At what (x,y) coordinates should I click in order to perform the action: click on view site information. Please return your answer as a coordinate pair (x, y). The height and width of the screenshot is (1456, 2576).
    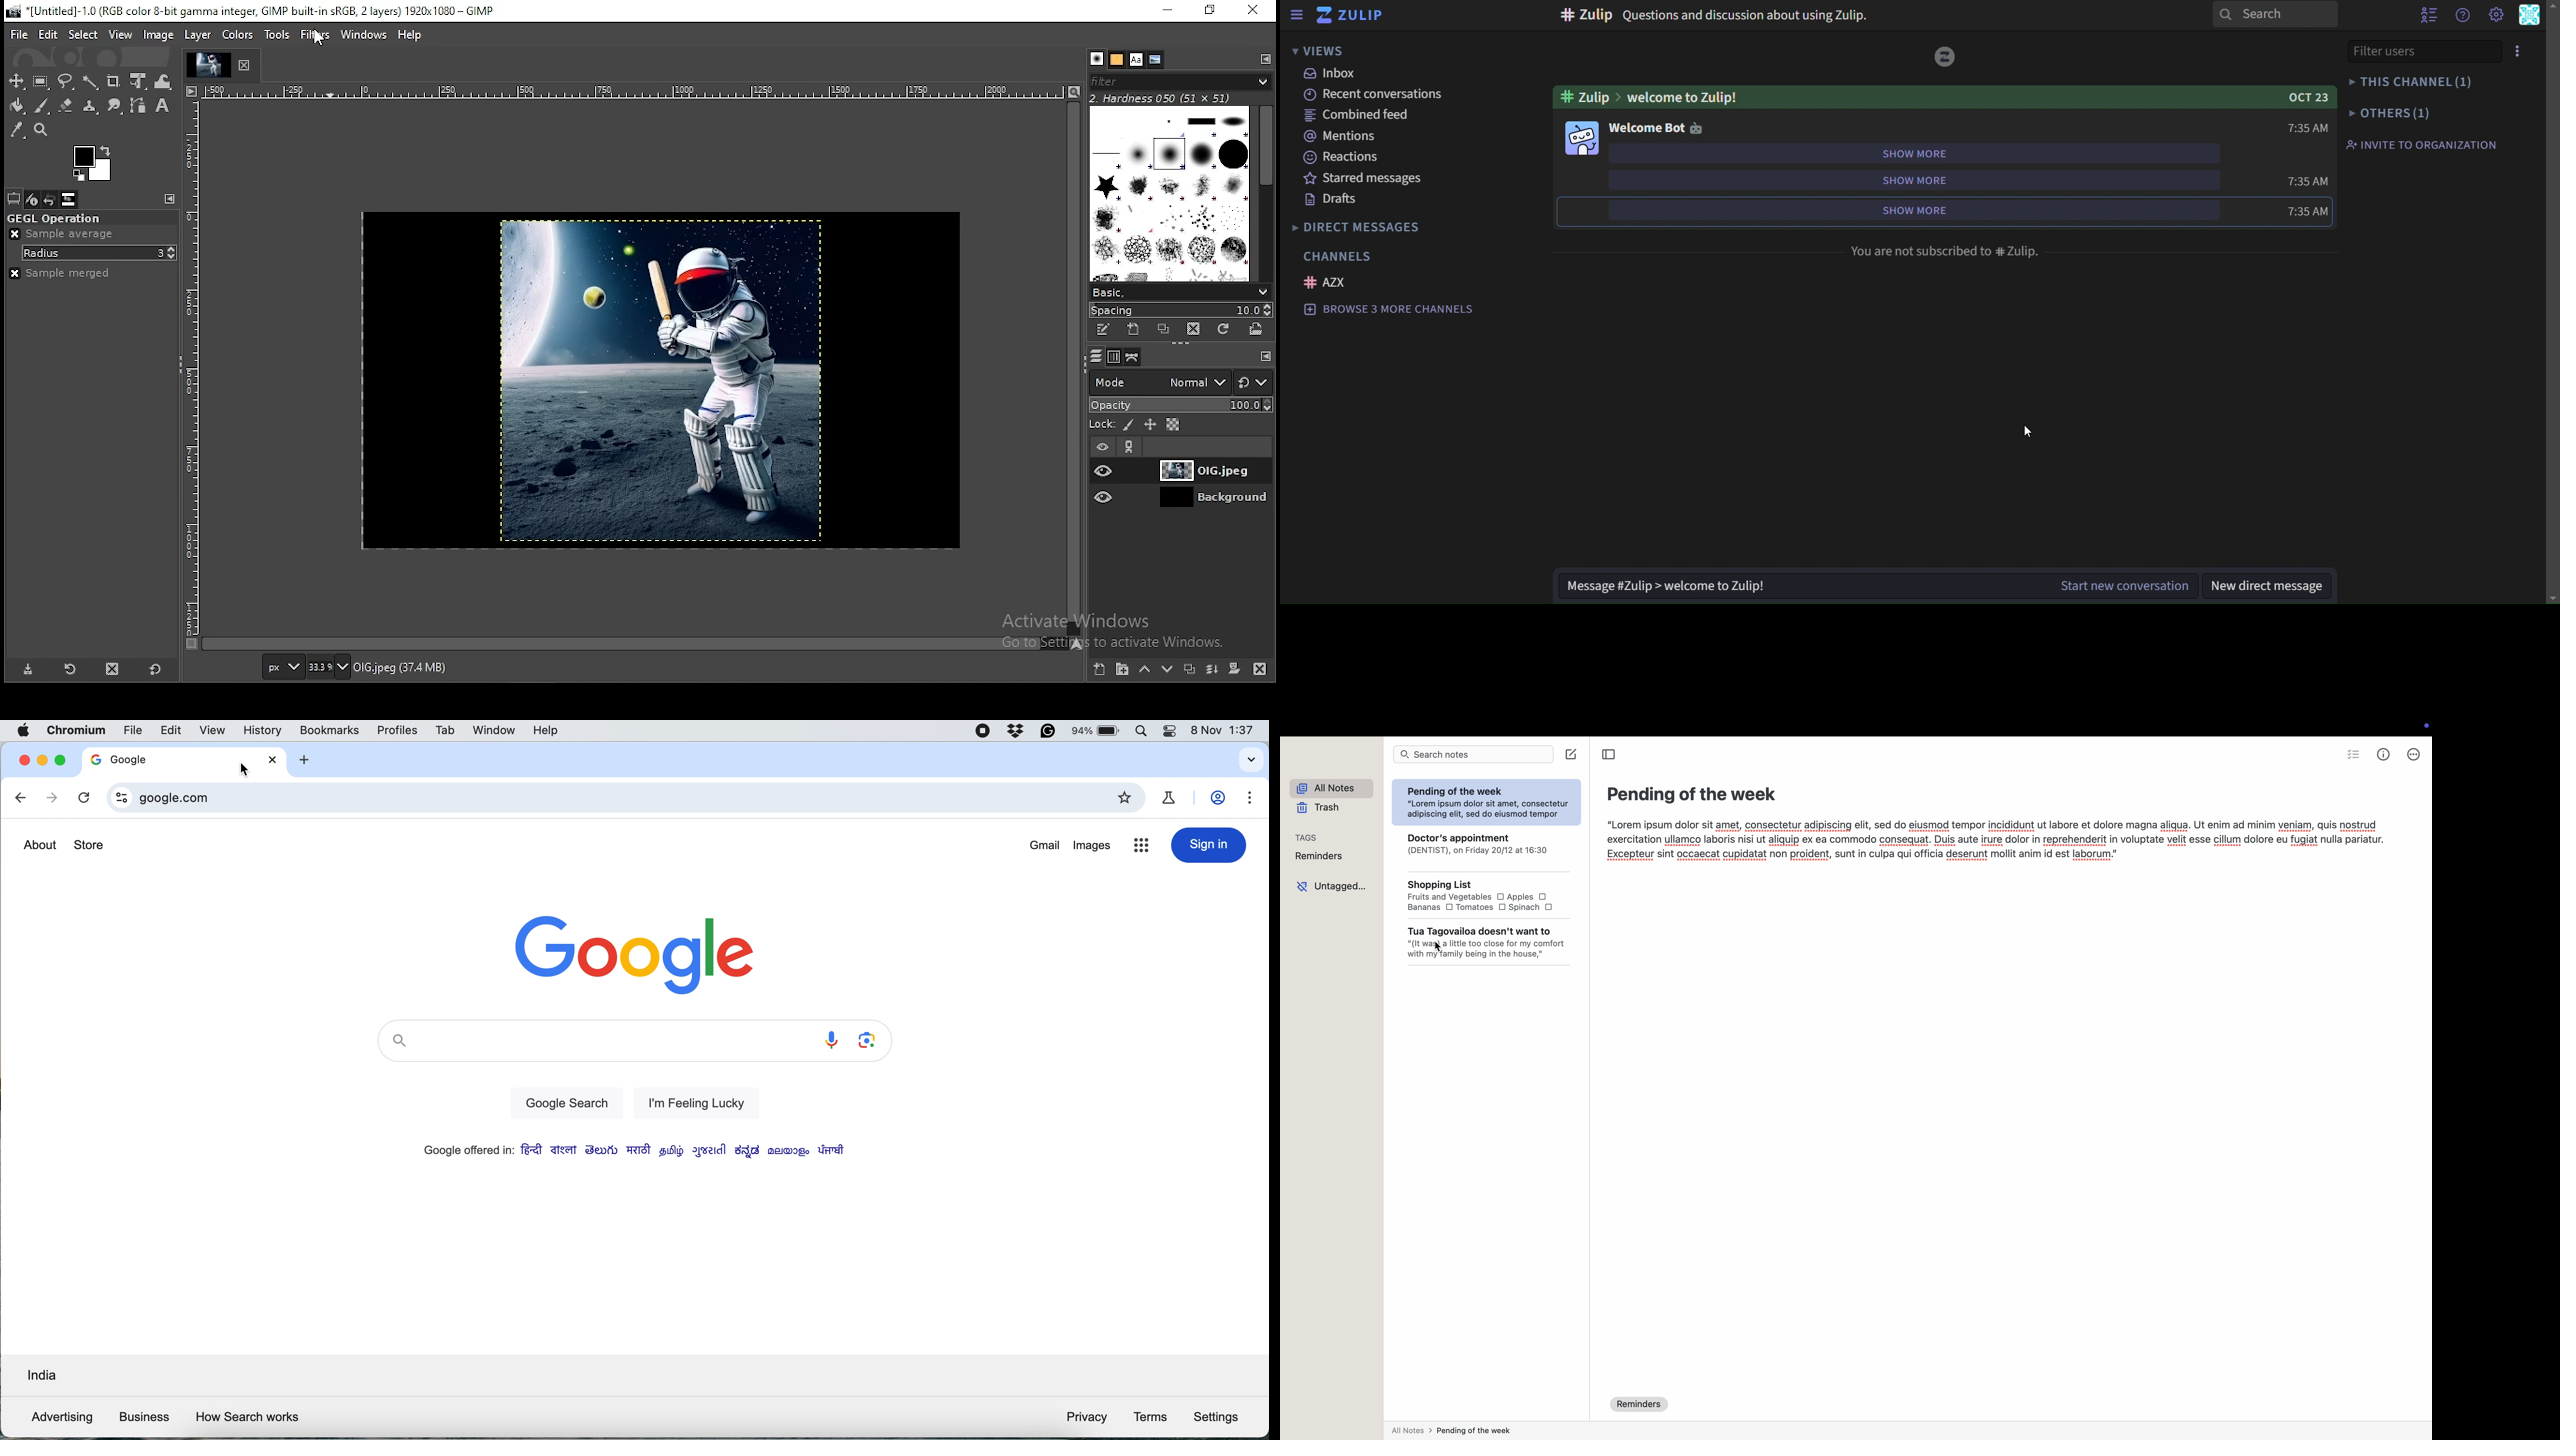
    Looking at the image, I should click on (118, 798).